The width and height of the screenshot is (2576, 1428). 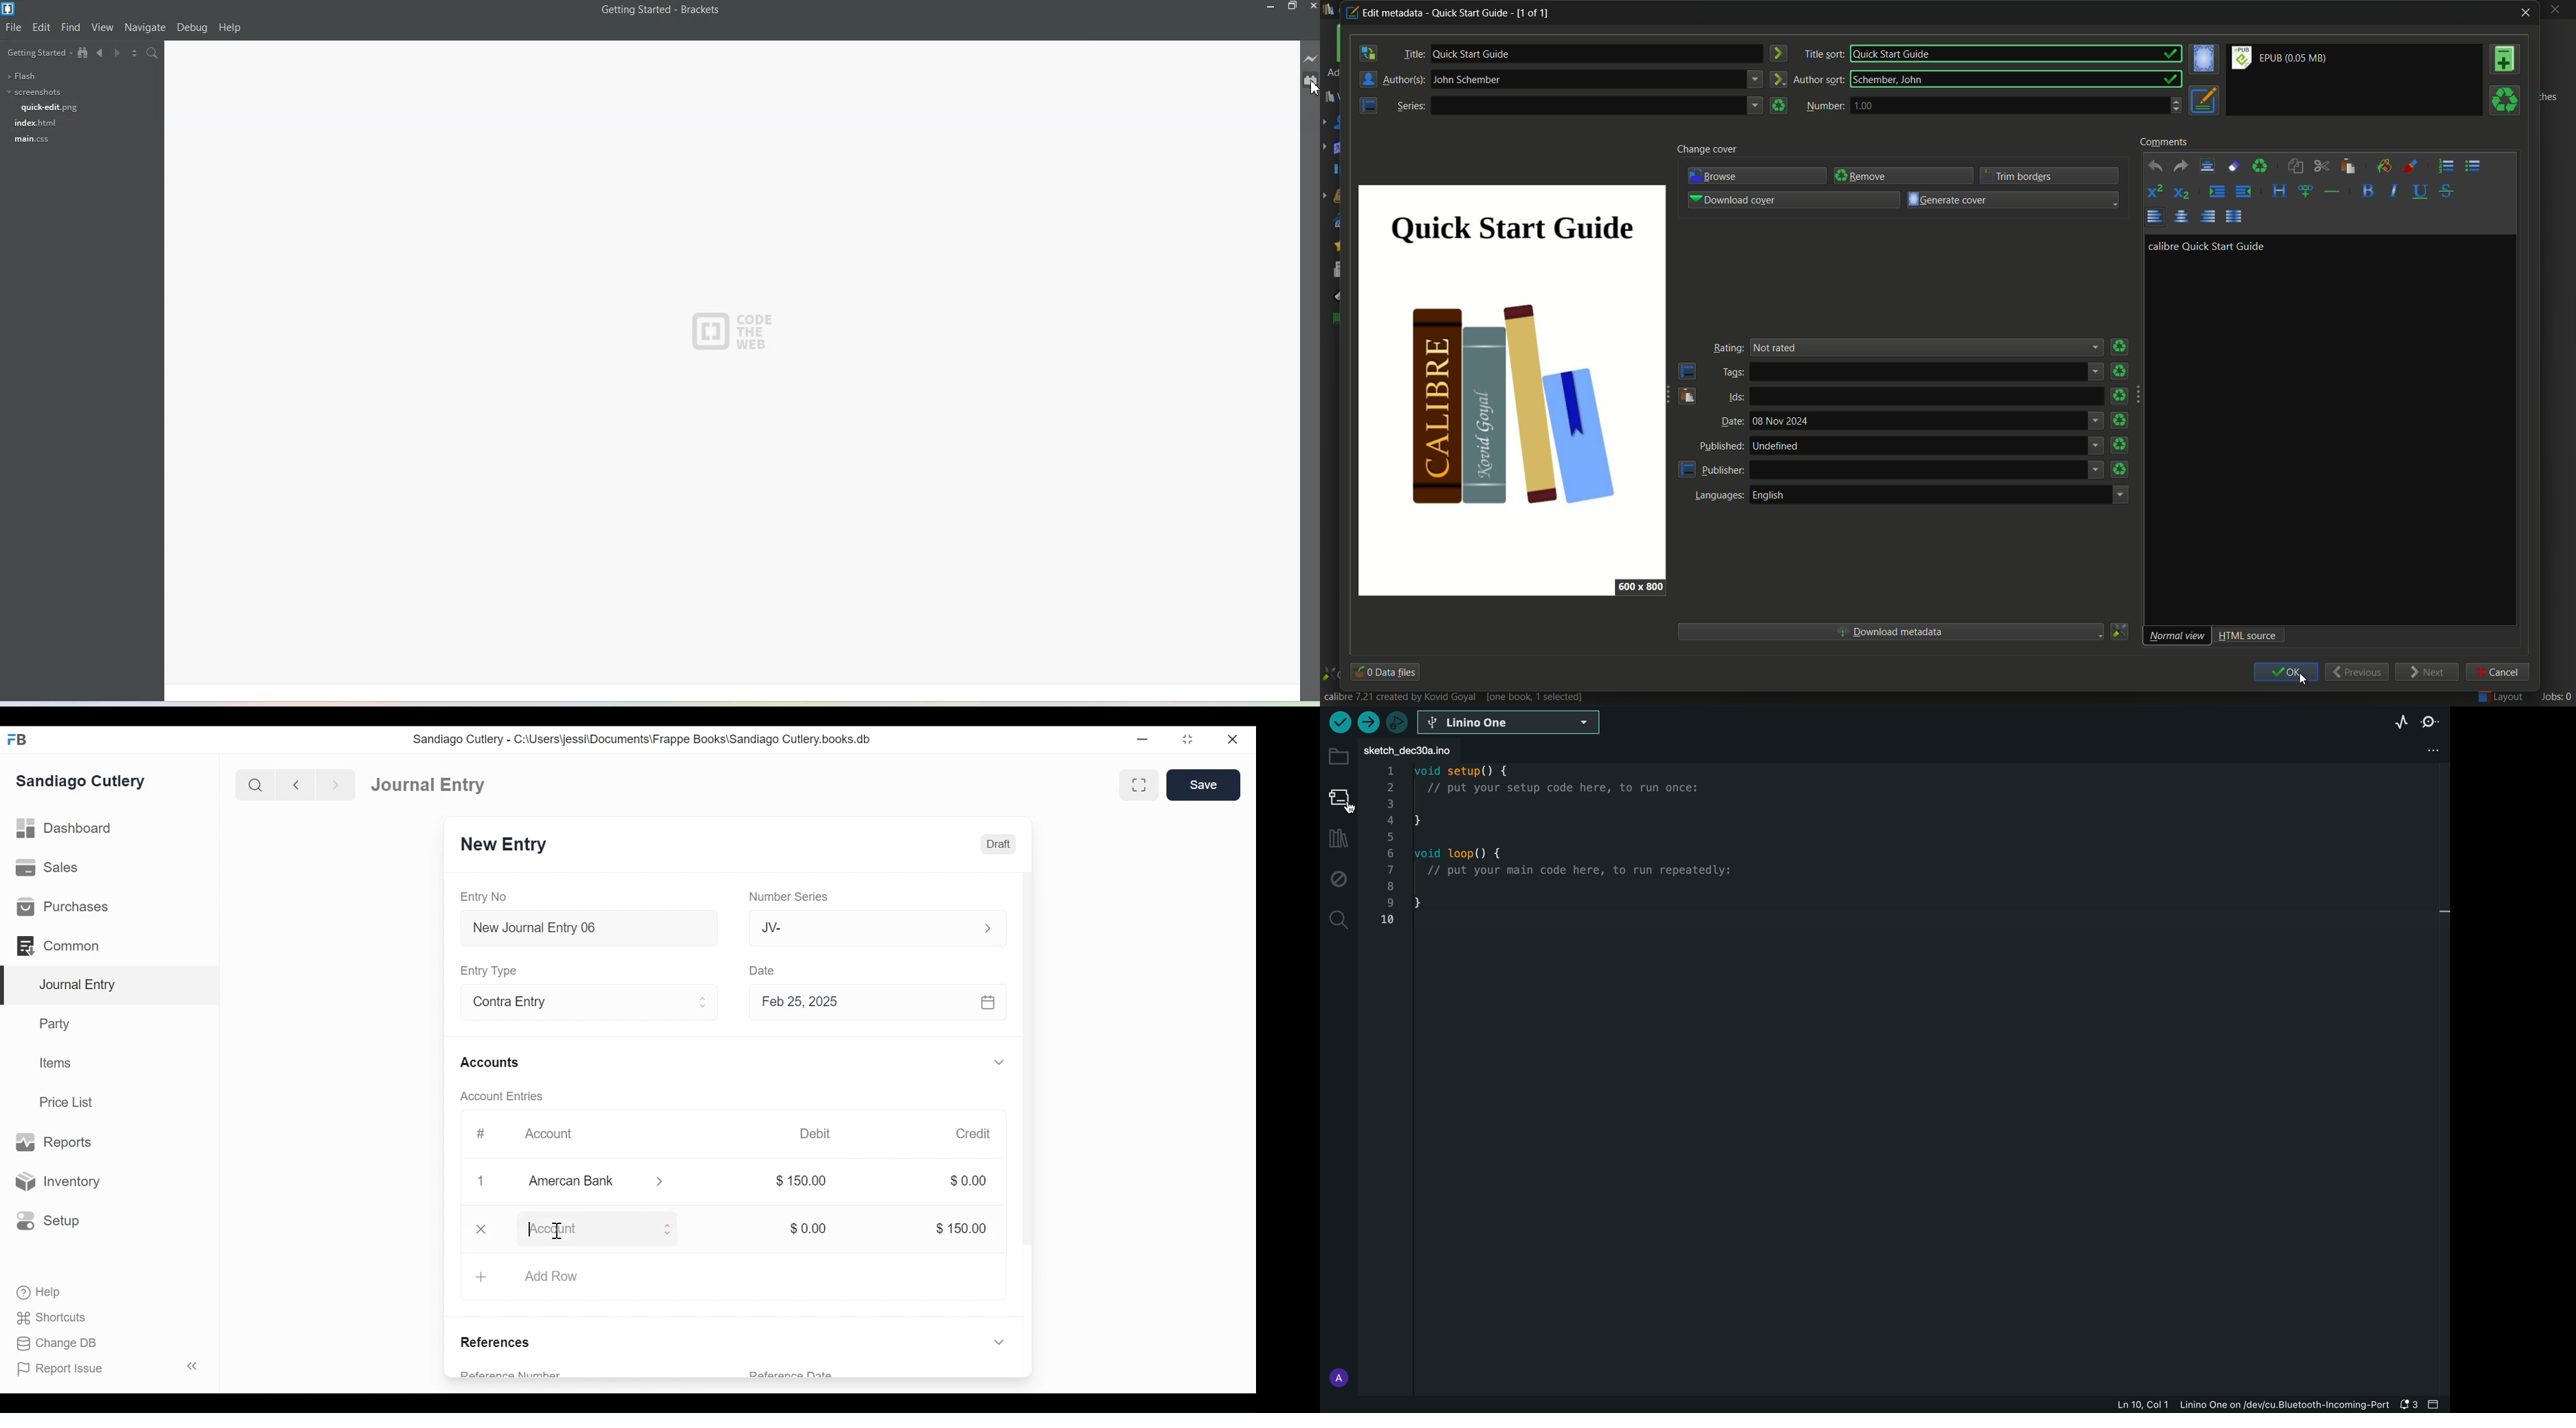 What do you see at coordinates (62, 907) in the screenshot?
I see `Purchases` at bounding box center [62, 907].